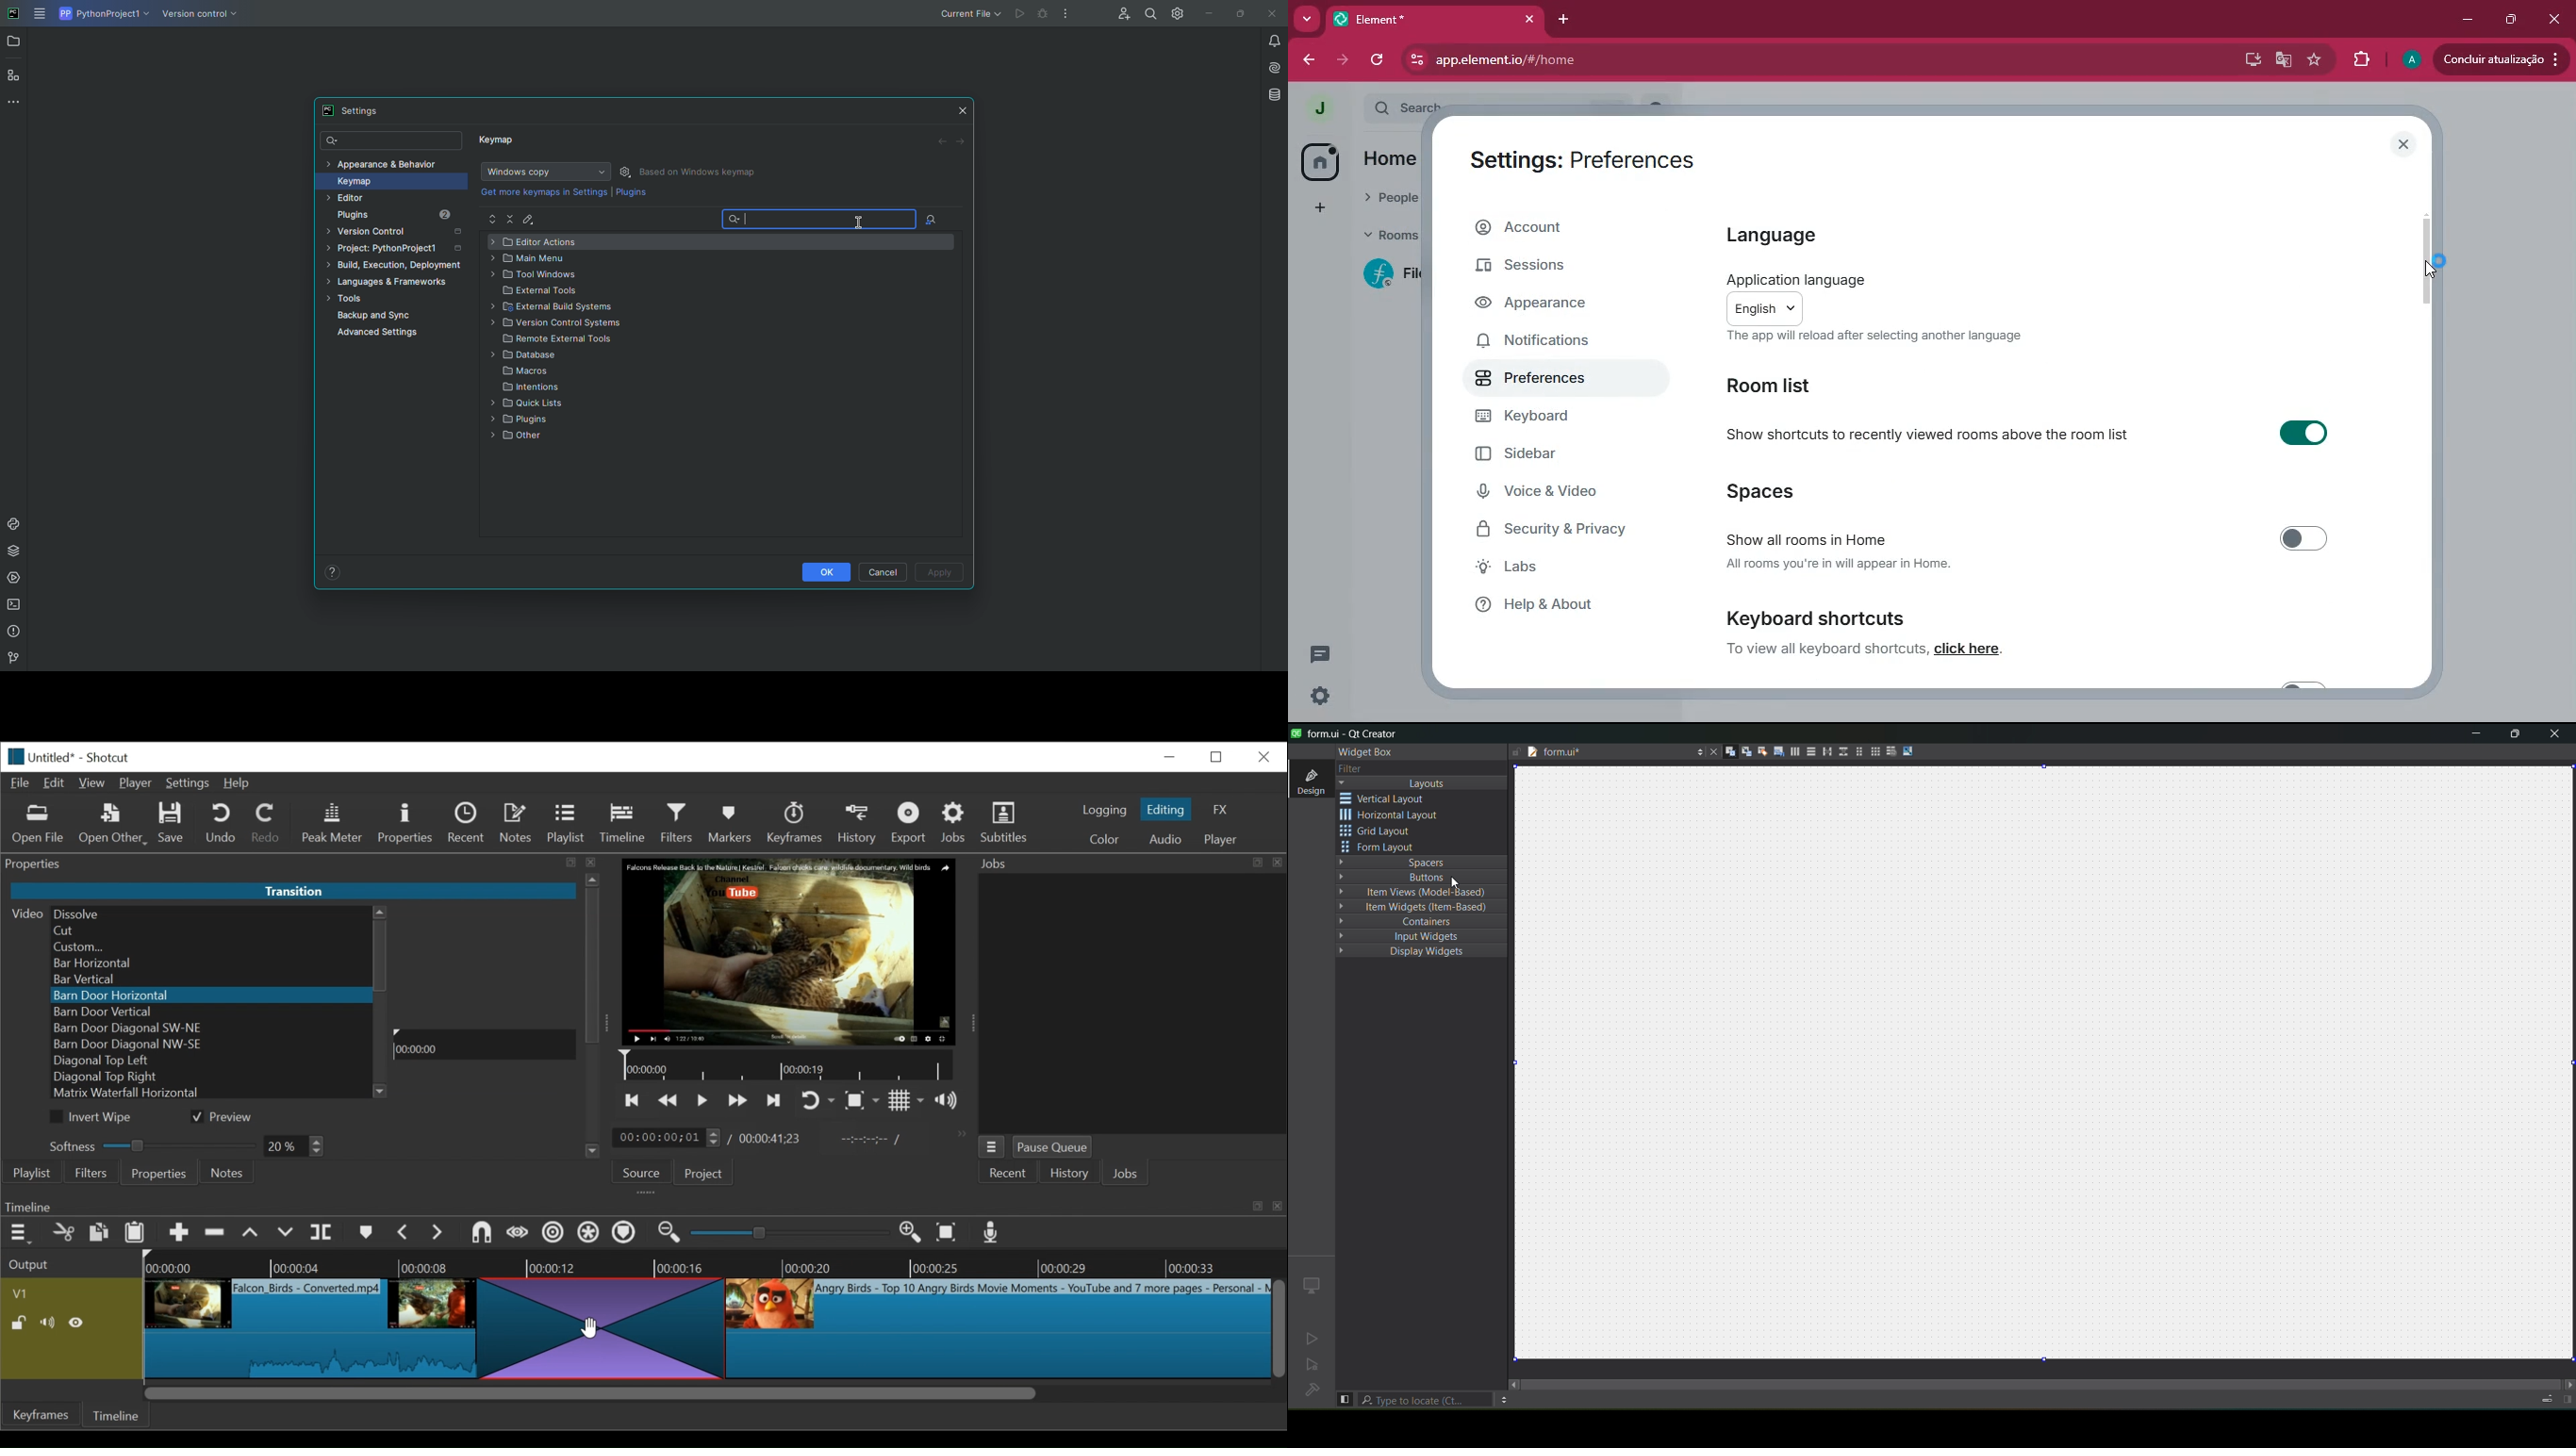 This screenshot has width=2576, height=1456. Describe the element at coordinates (989, 1231) in the screenshot. I see `Record audio` at that location.